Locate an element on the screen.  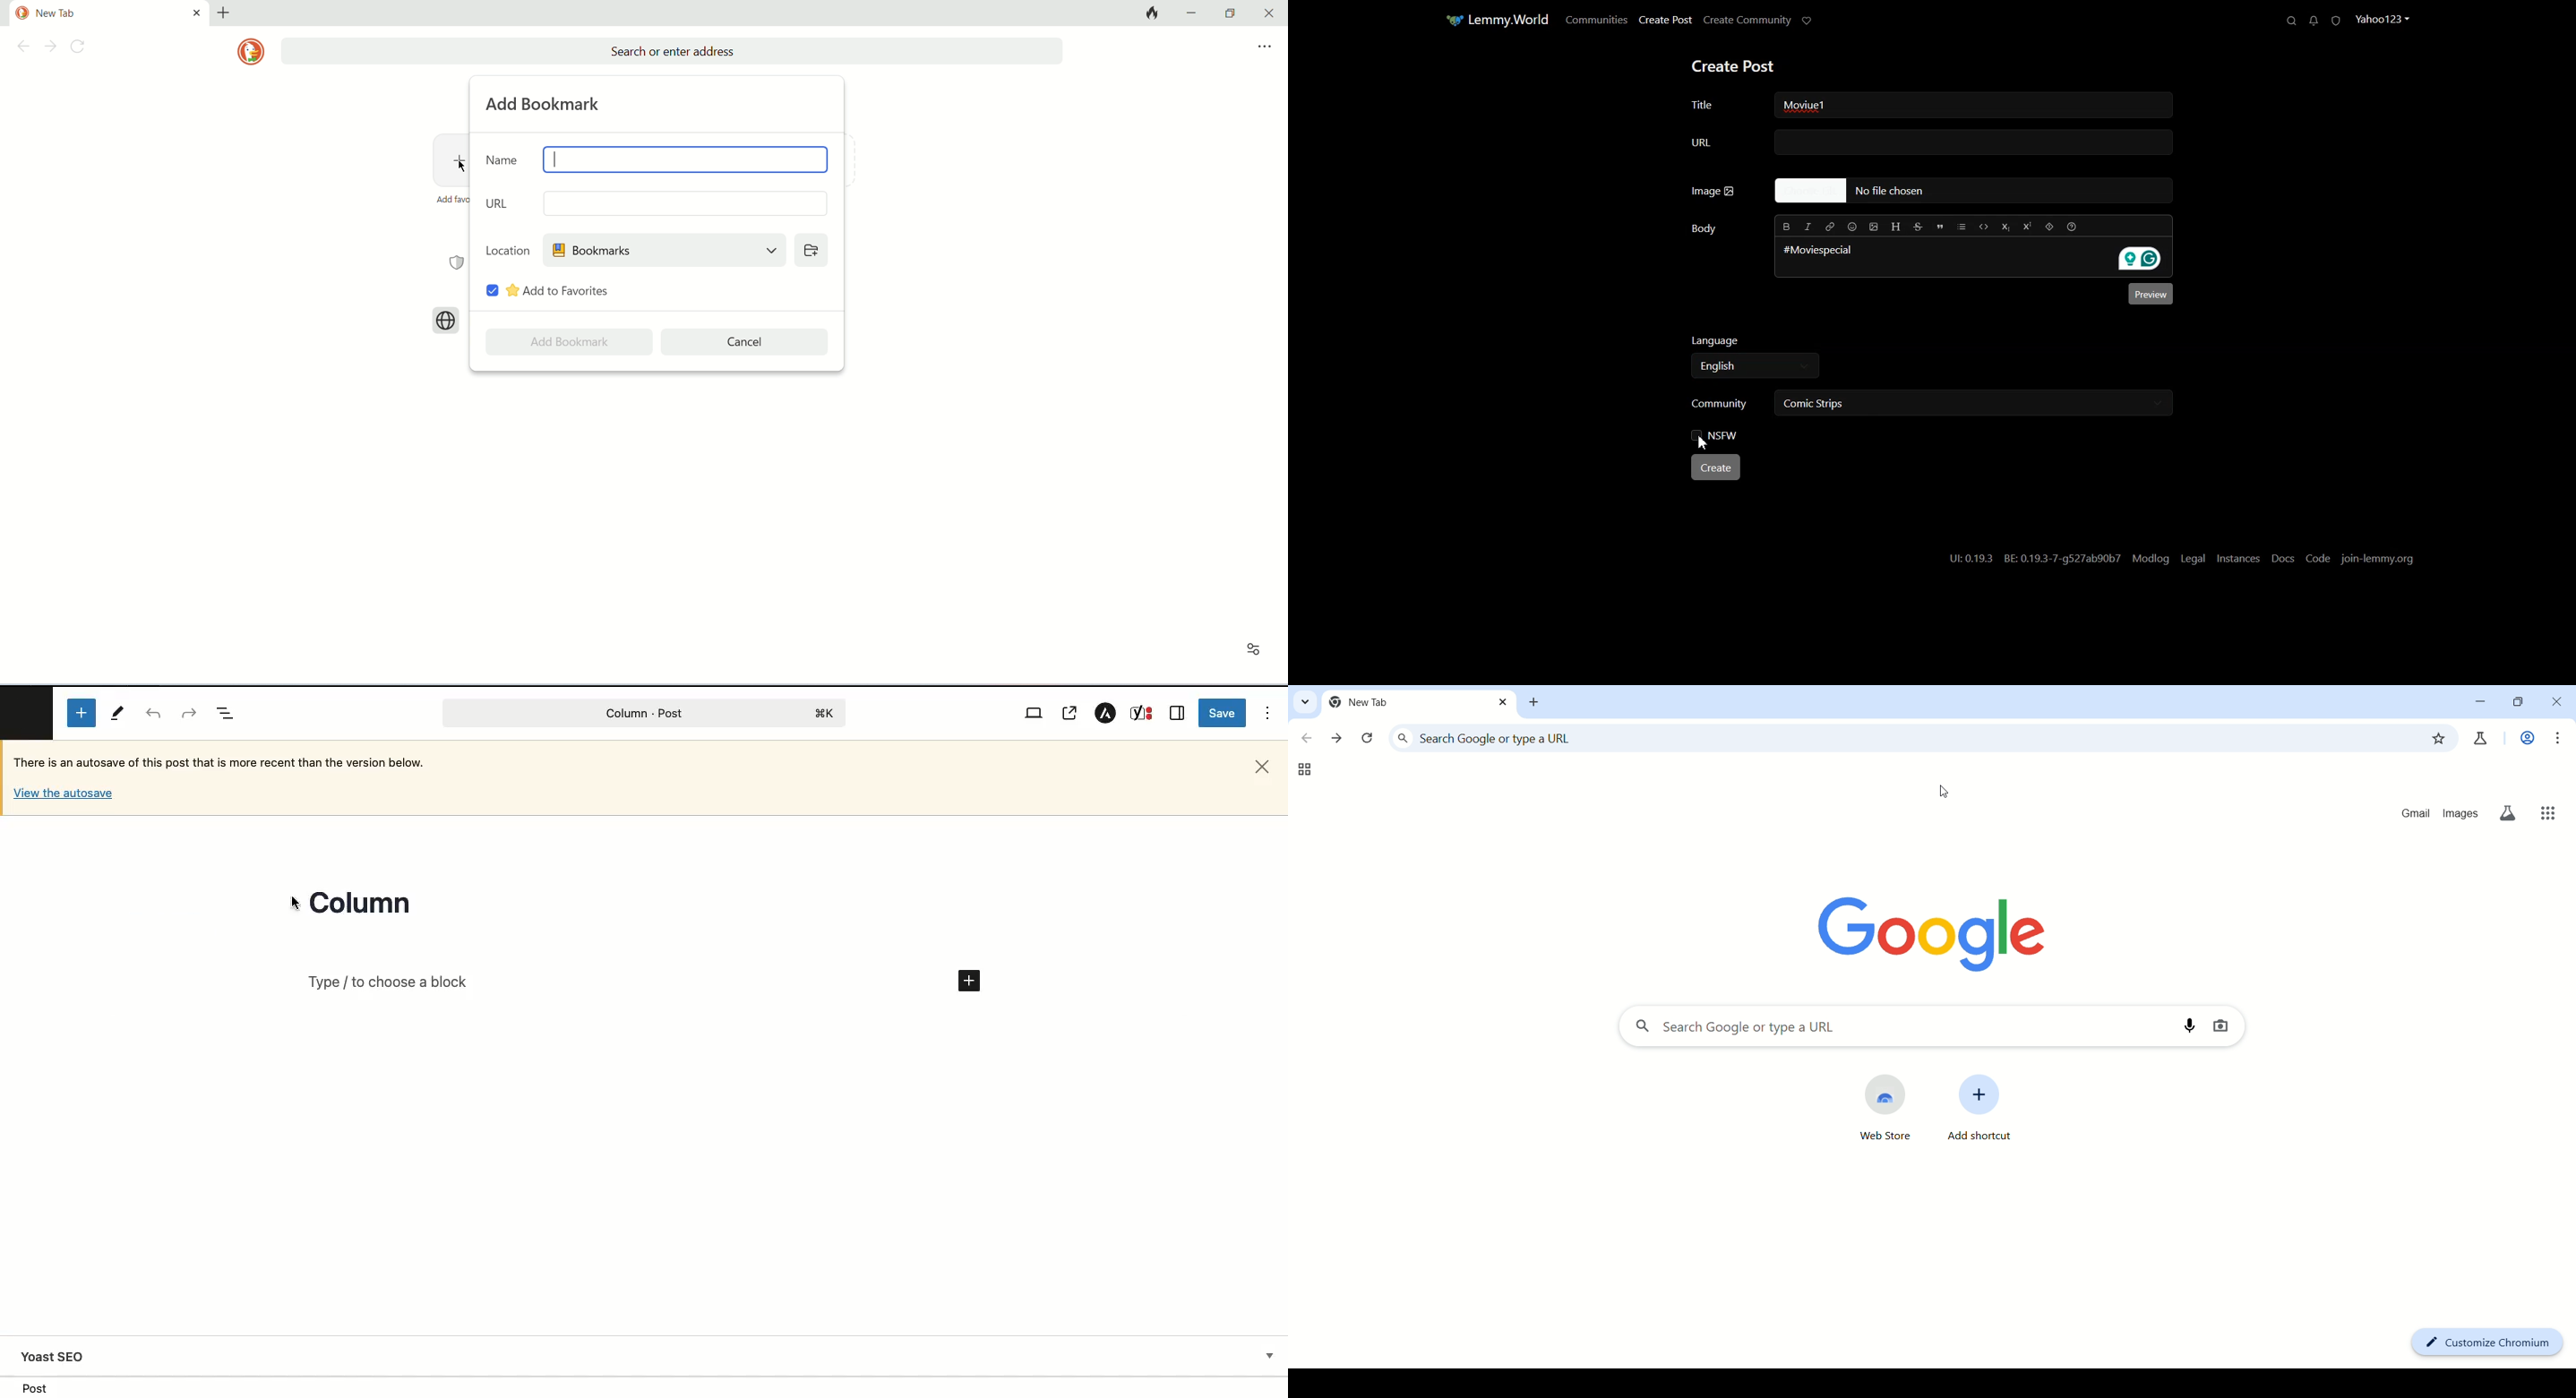
google apps is located at coordinates (2549, 814).